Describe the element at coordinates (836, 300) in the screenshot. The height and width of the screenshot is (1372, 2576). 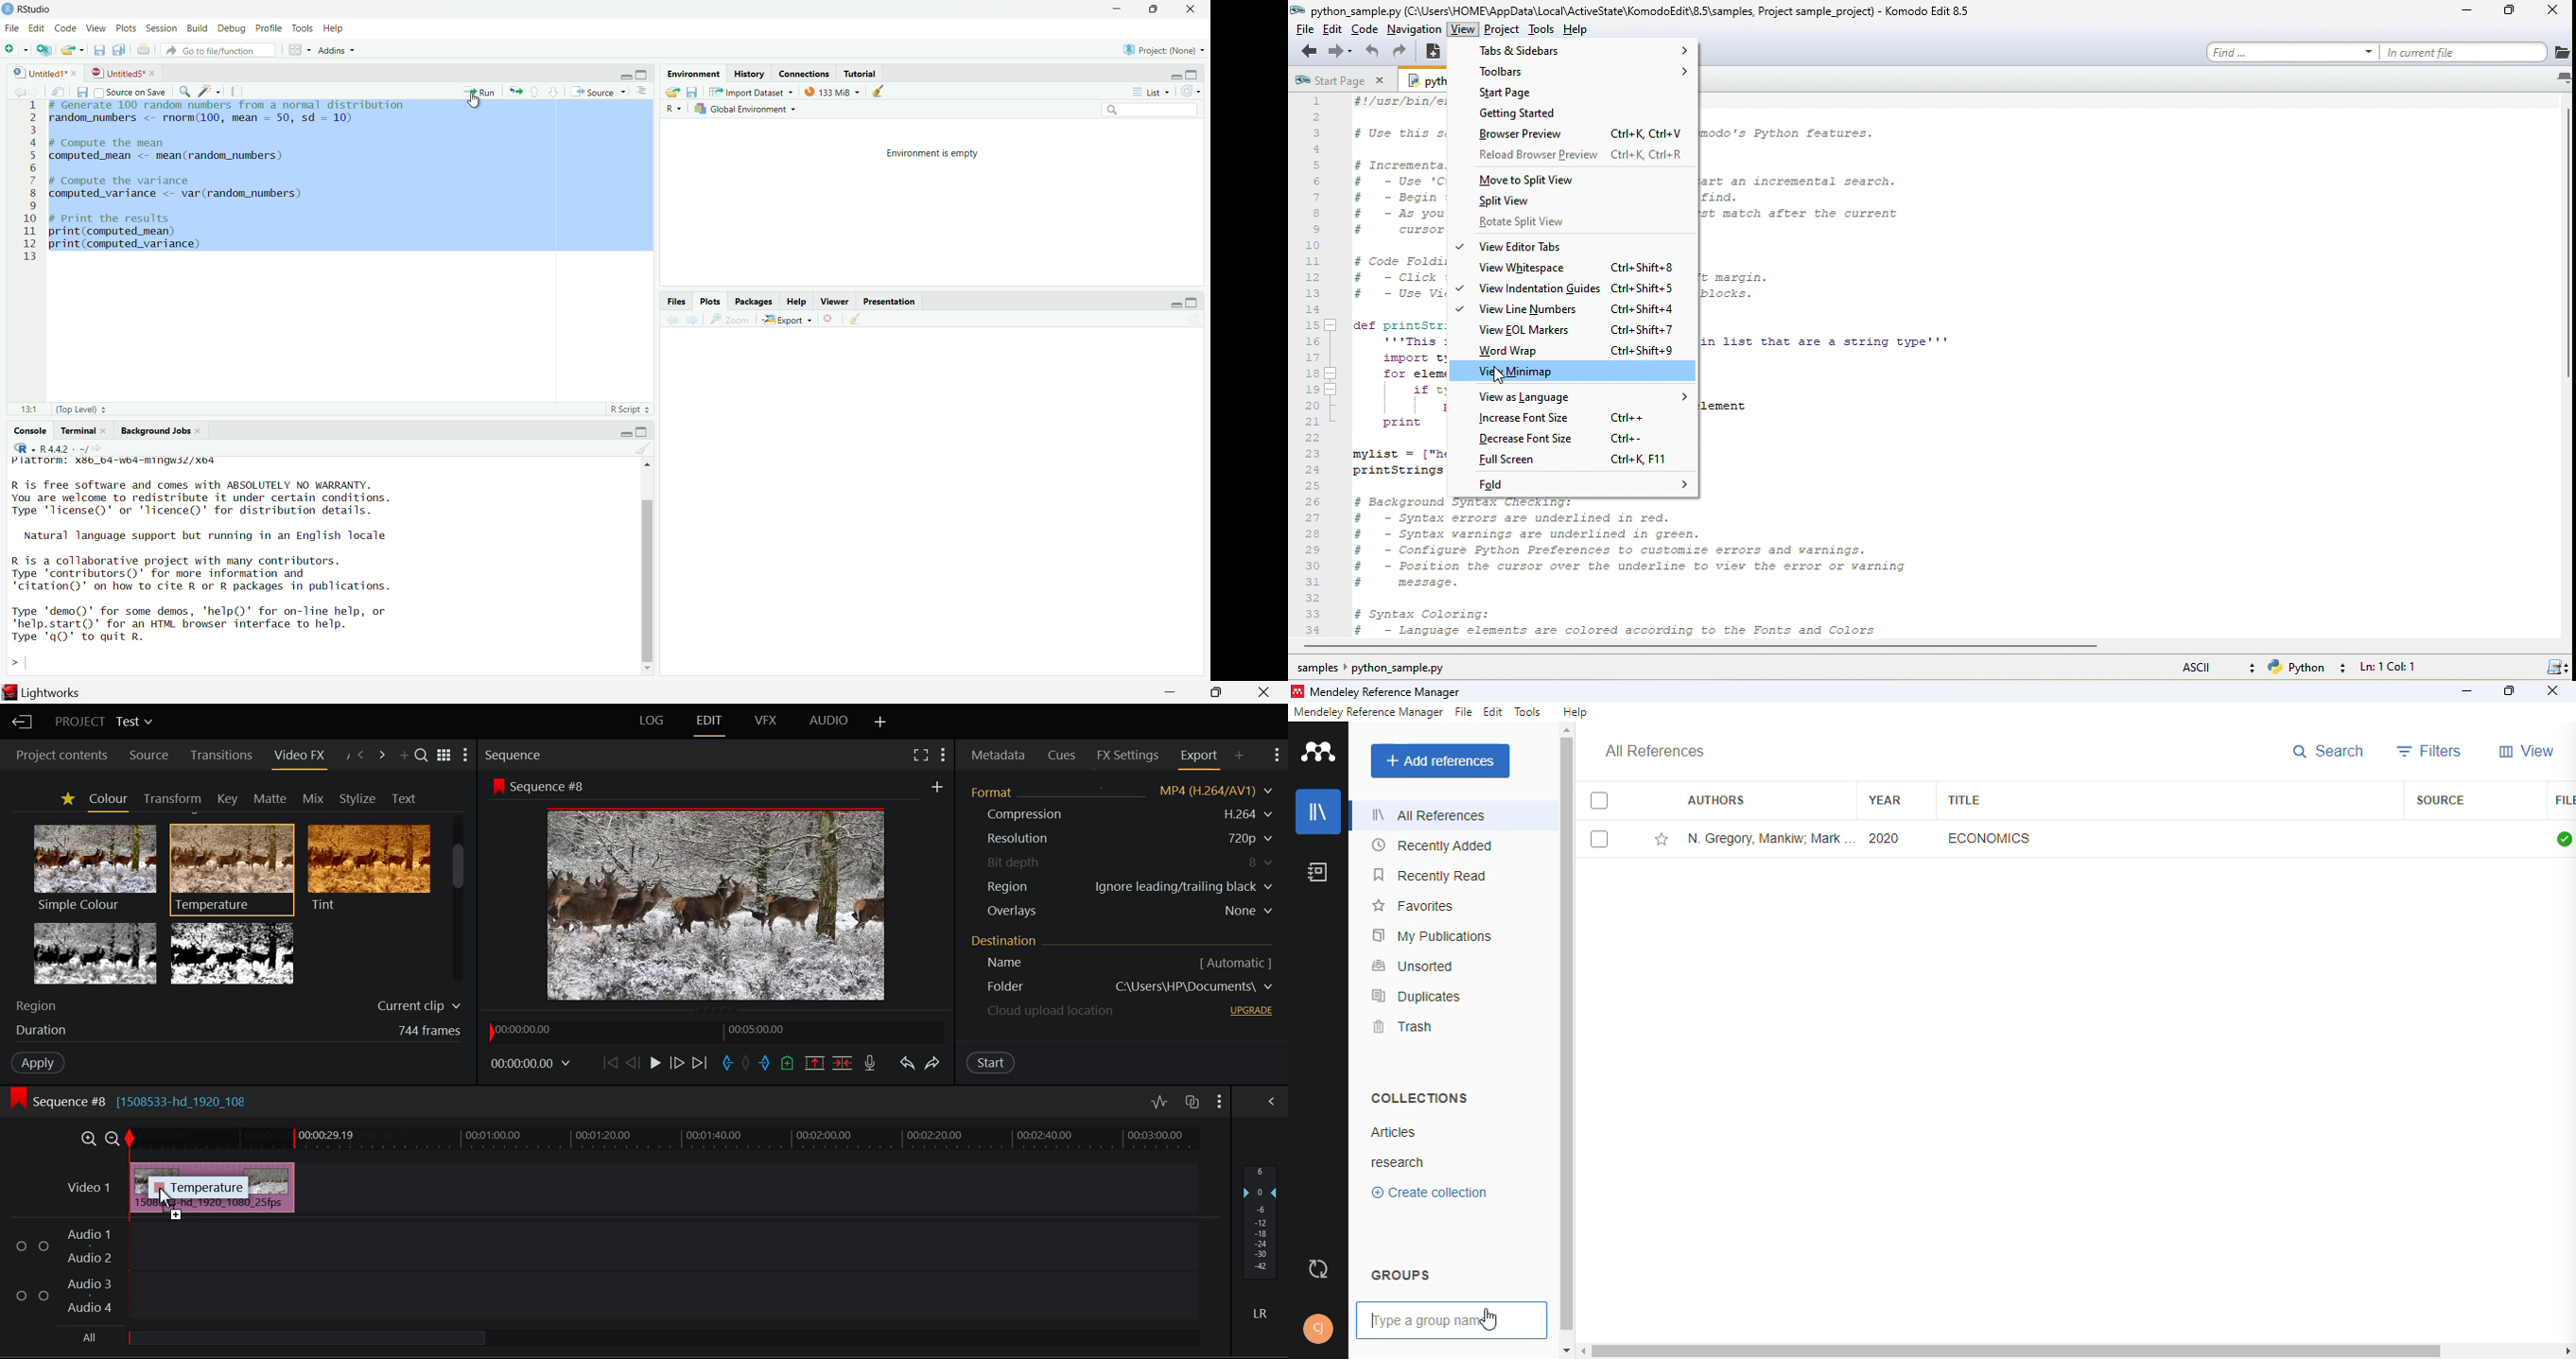
I see `viewer` at that location.